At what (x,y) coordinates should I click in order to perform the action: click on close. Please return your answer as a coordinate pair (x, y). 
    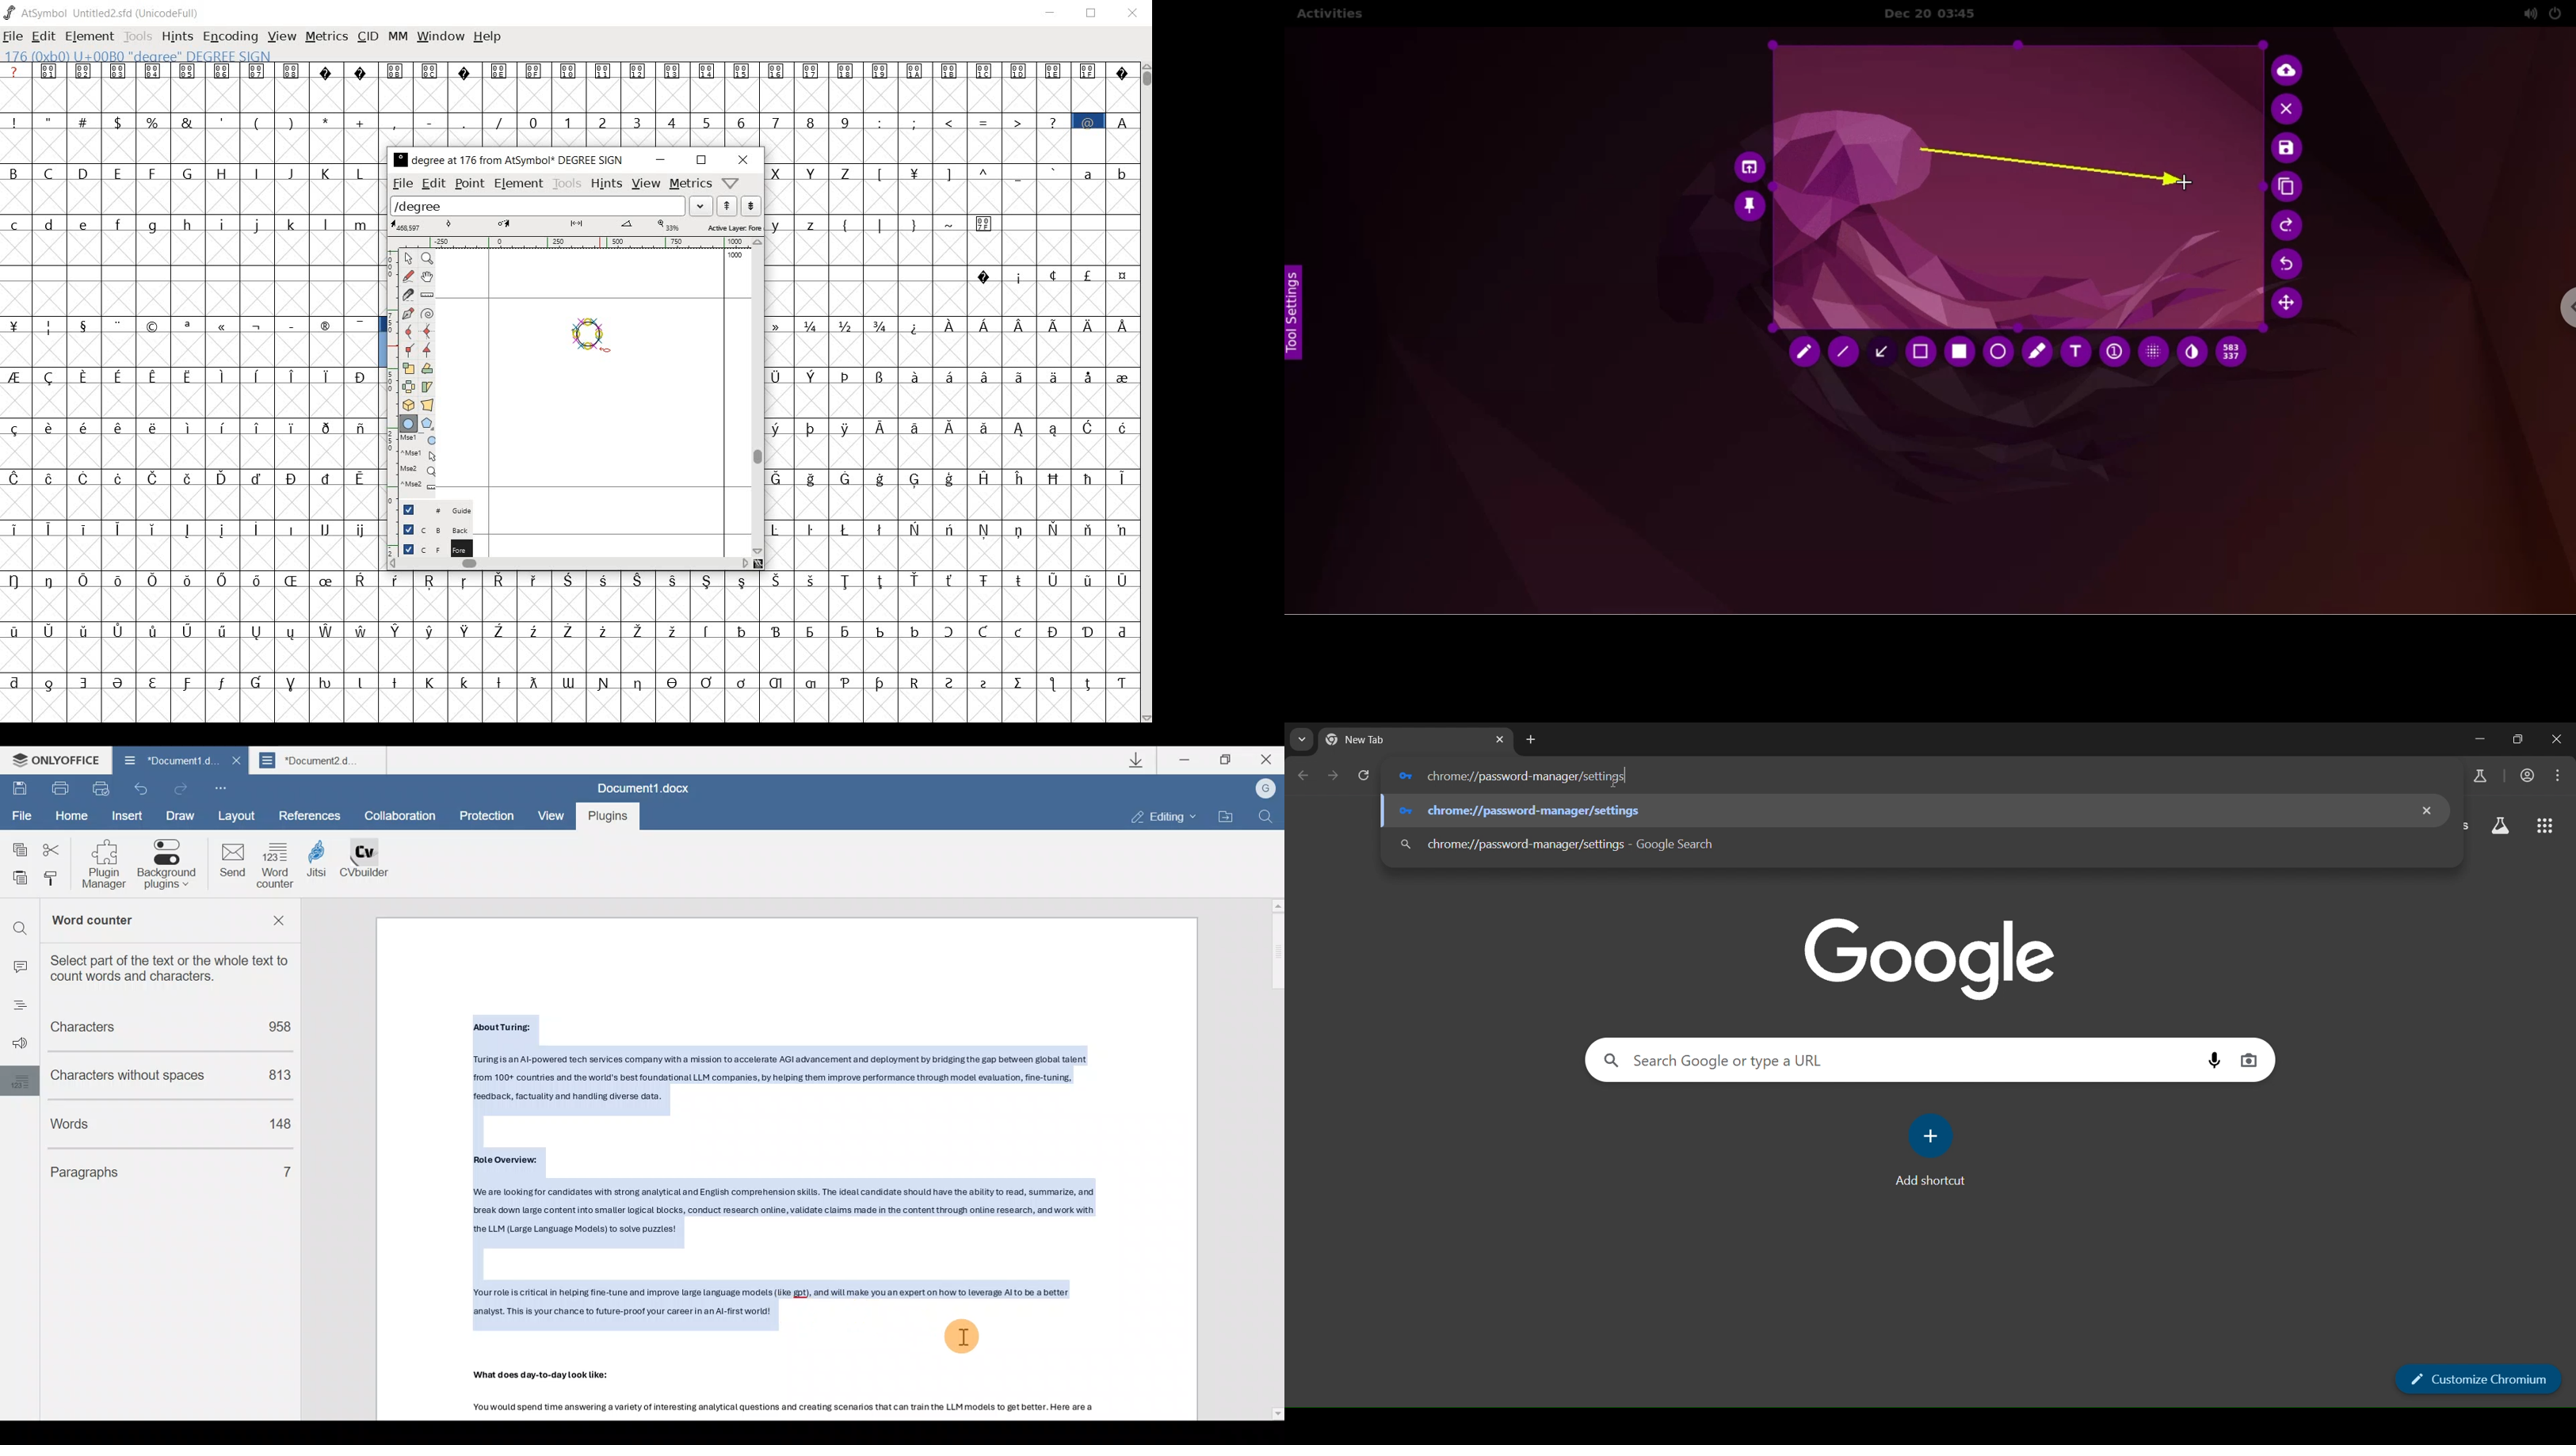
    Looking at the image, I should click on (743, 160).